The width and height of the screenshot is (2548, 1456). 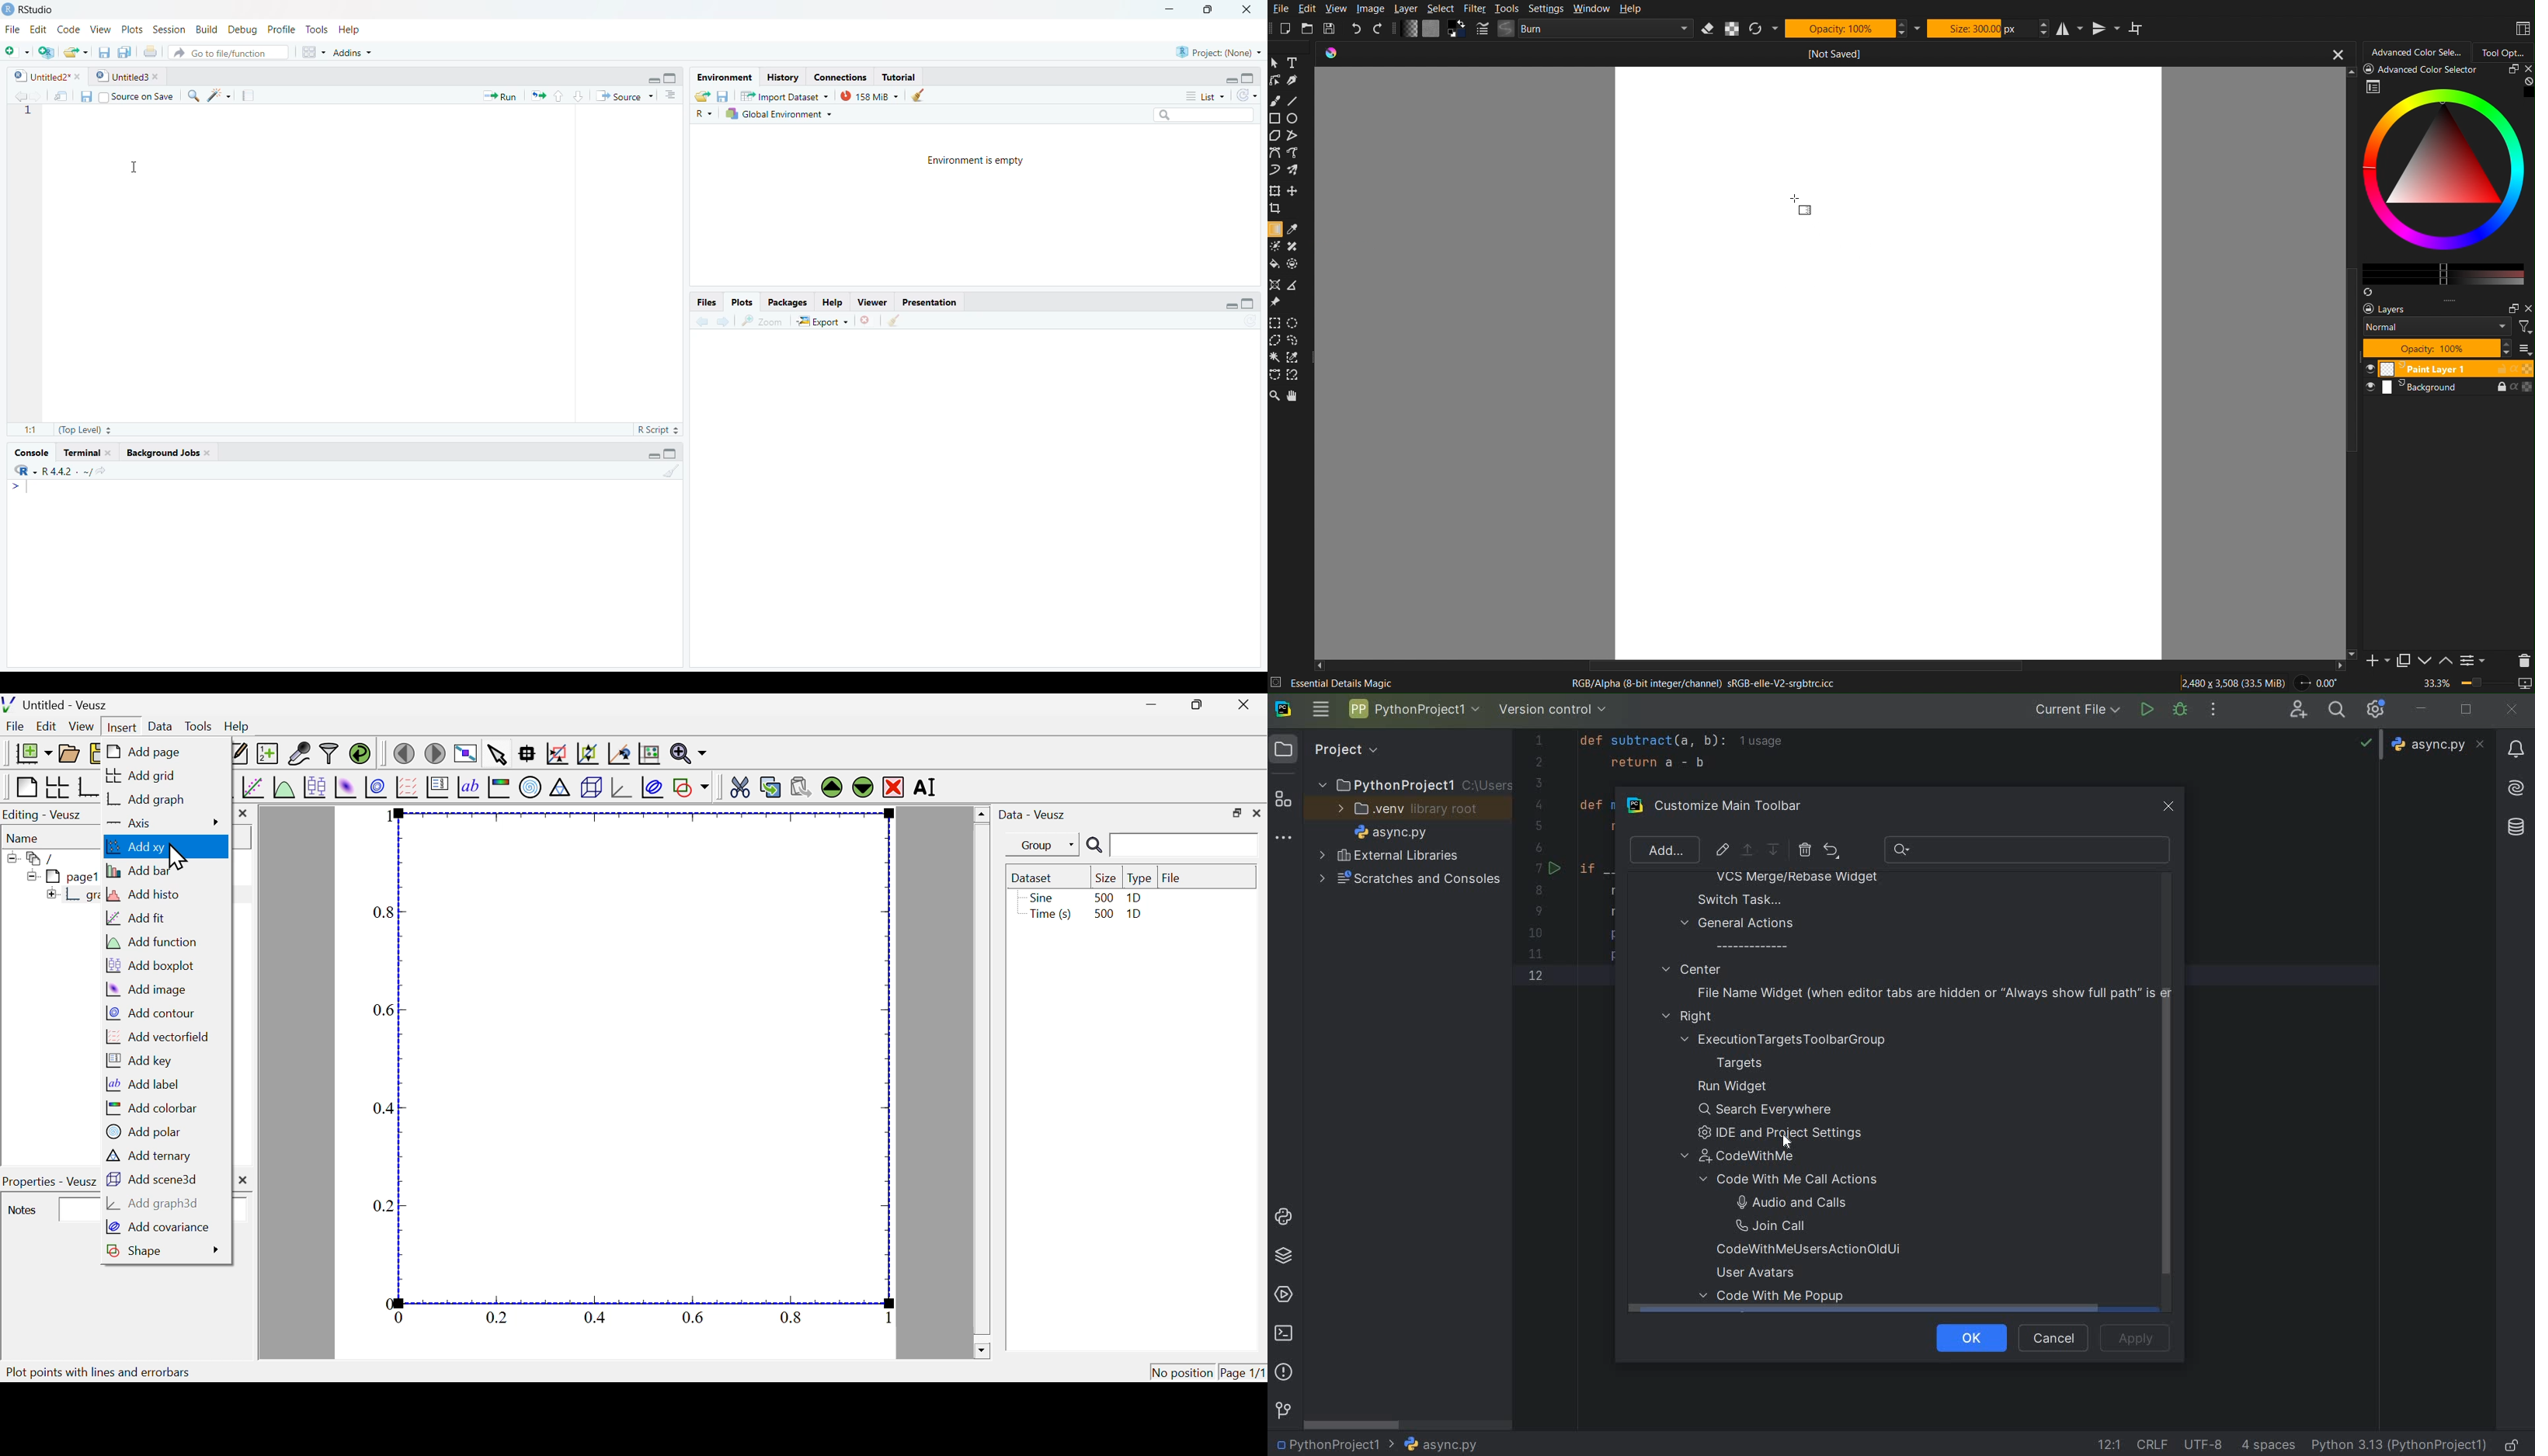 What do you see at coordinates (205, 29) in the screenshot?
I see `Build` at bounding box center [205, 29].